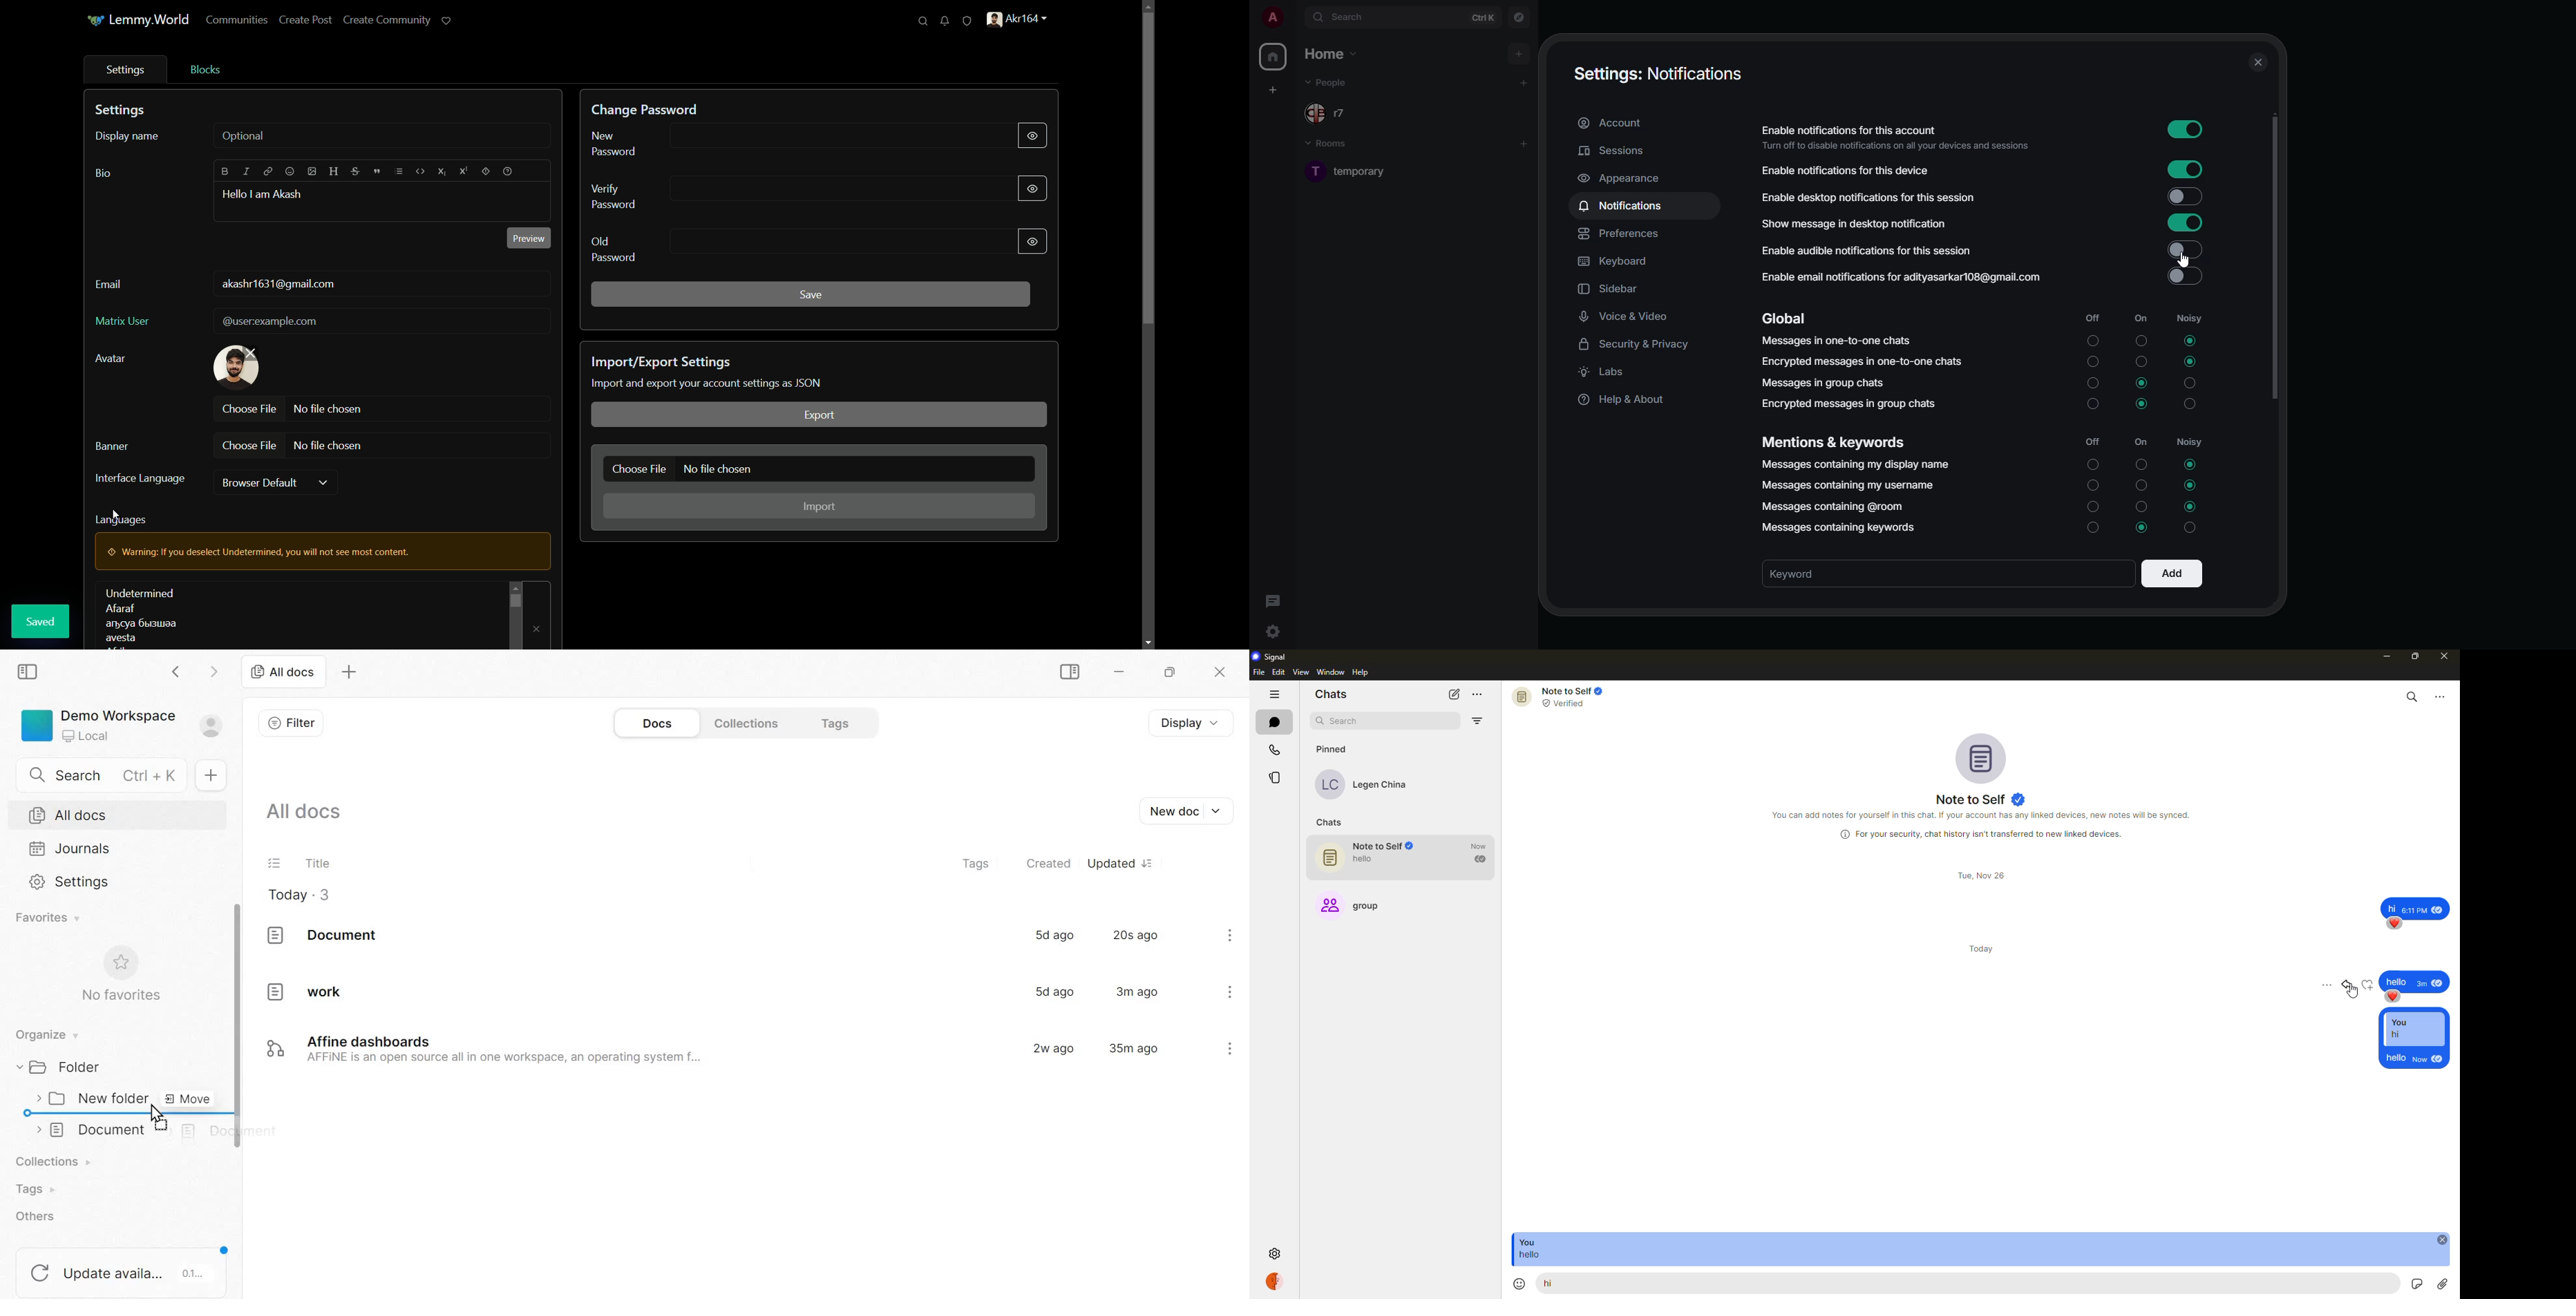 Image resolution: width=2576 pixels, height=1316 pixels. I want to click on home, so click(1272, 57).